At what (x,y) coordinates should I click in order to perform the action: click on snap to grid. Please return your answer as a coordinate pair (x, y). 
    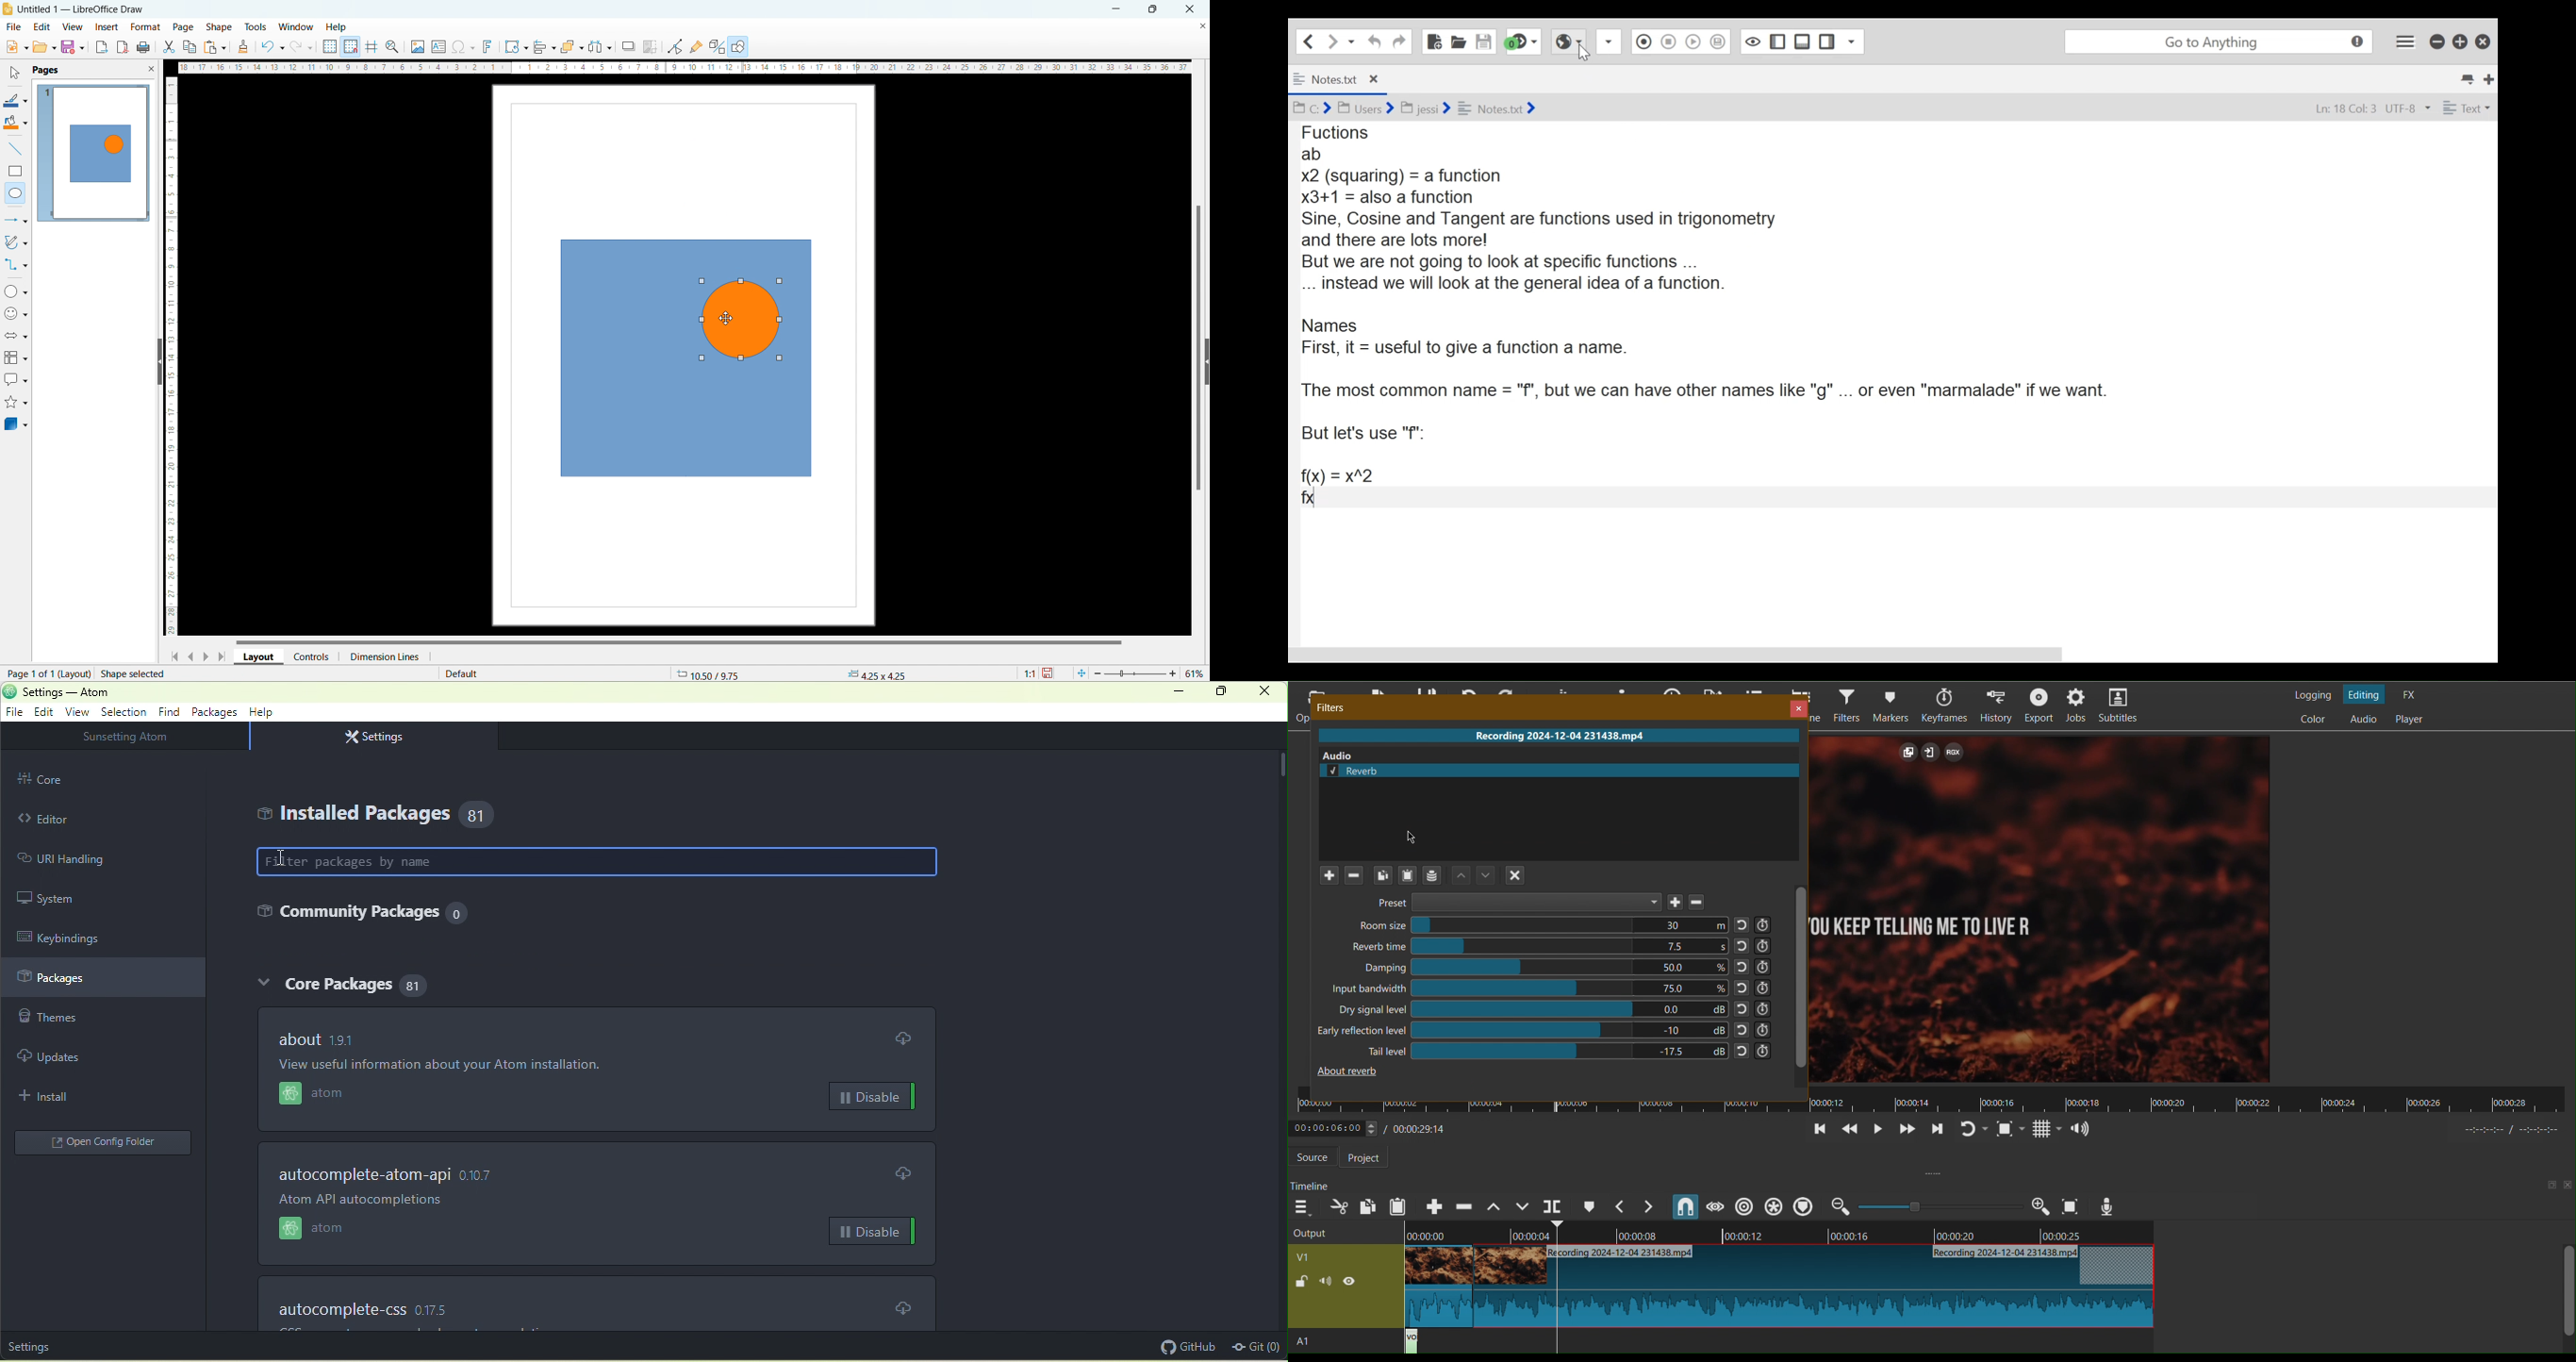
    Looking at the image, I should click on (350, 45).